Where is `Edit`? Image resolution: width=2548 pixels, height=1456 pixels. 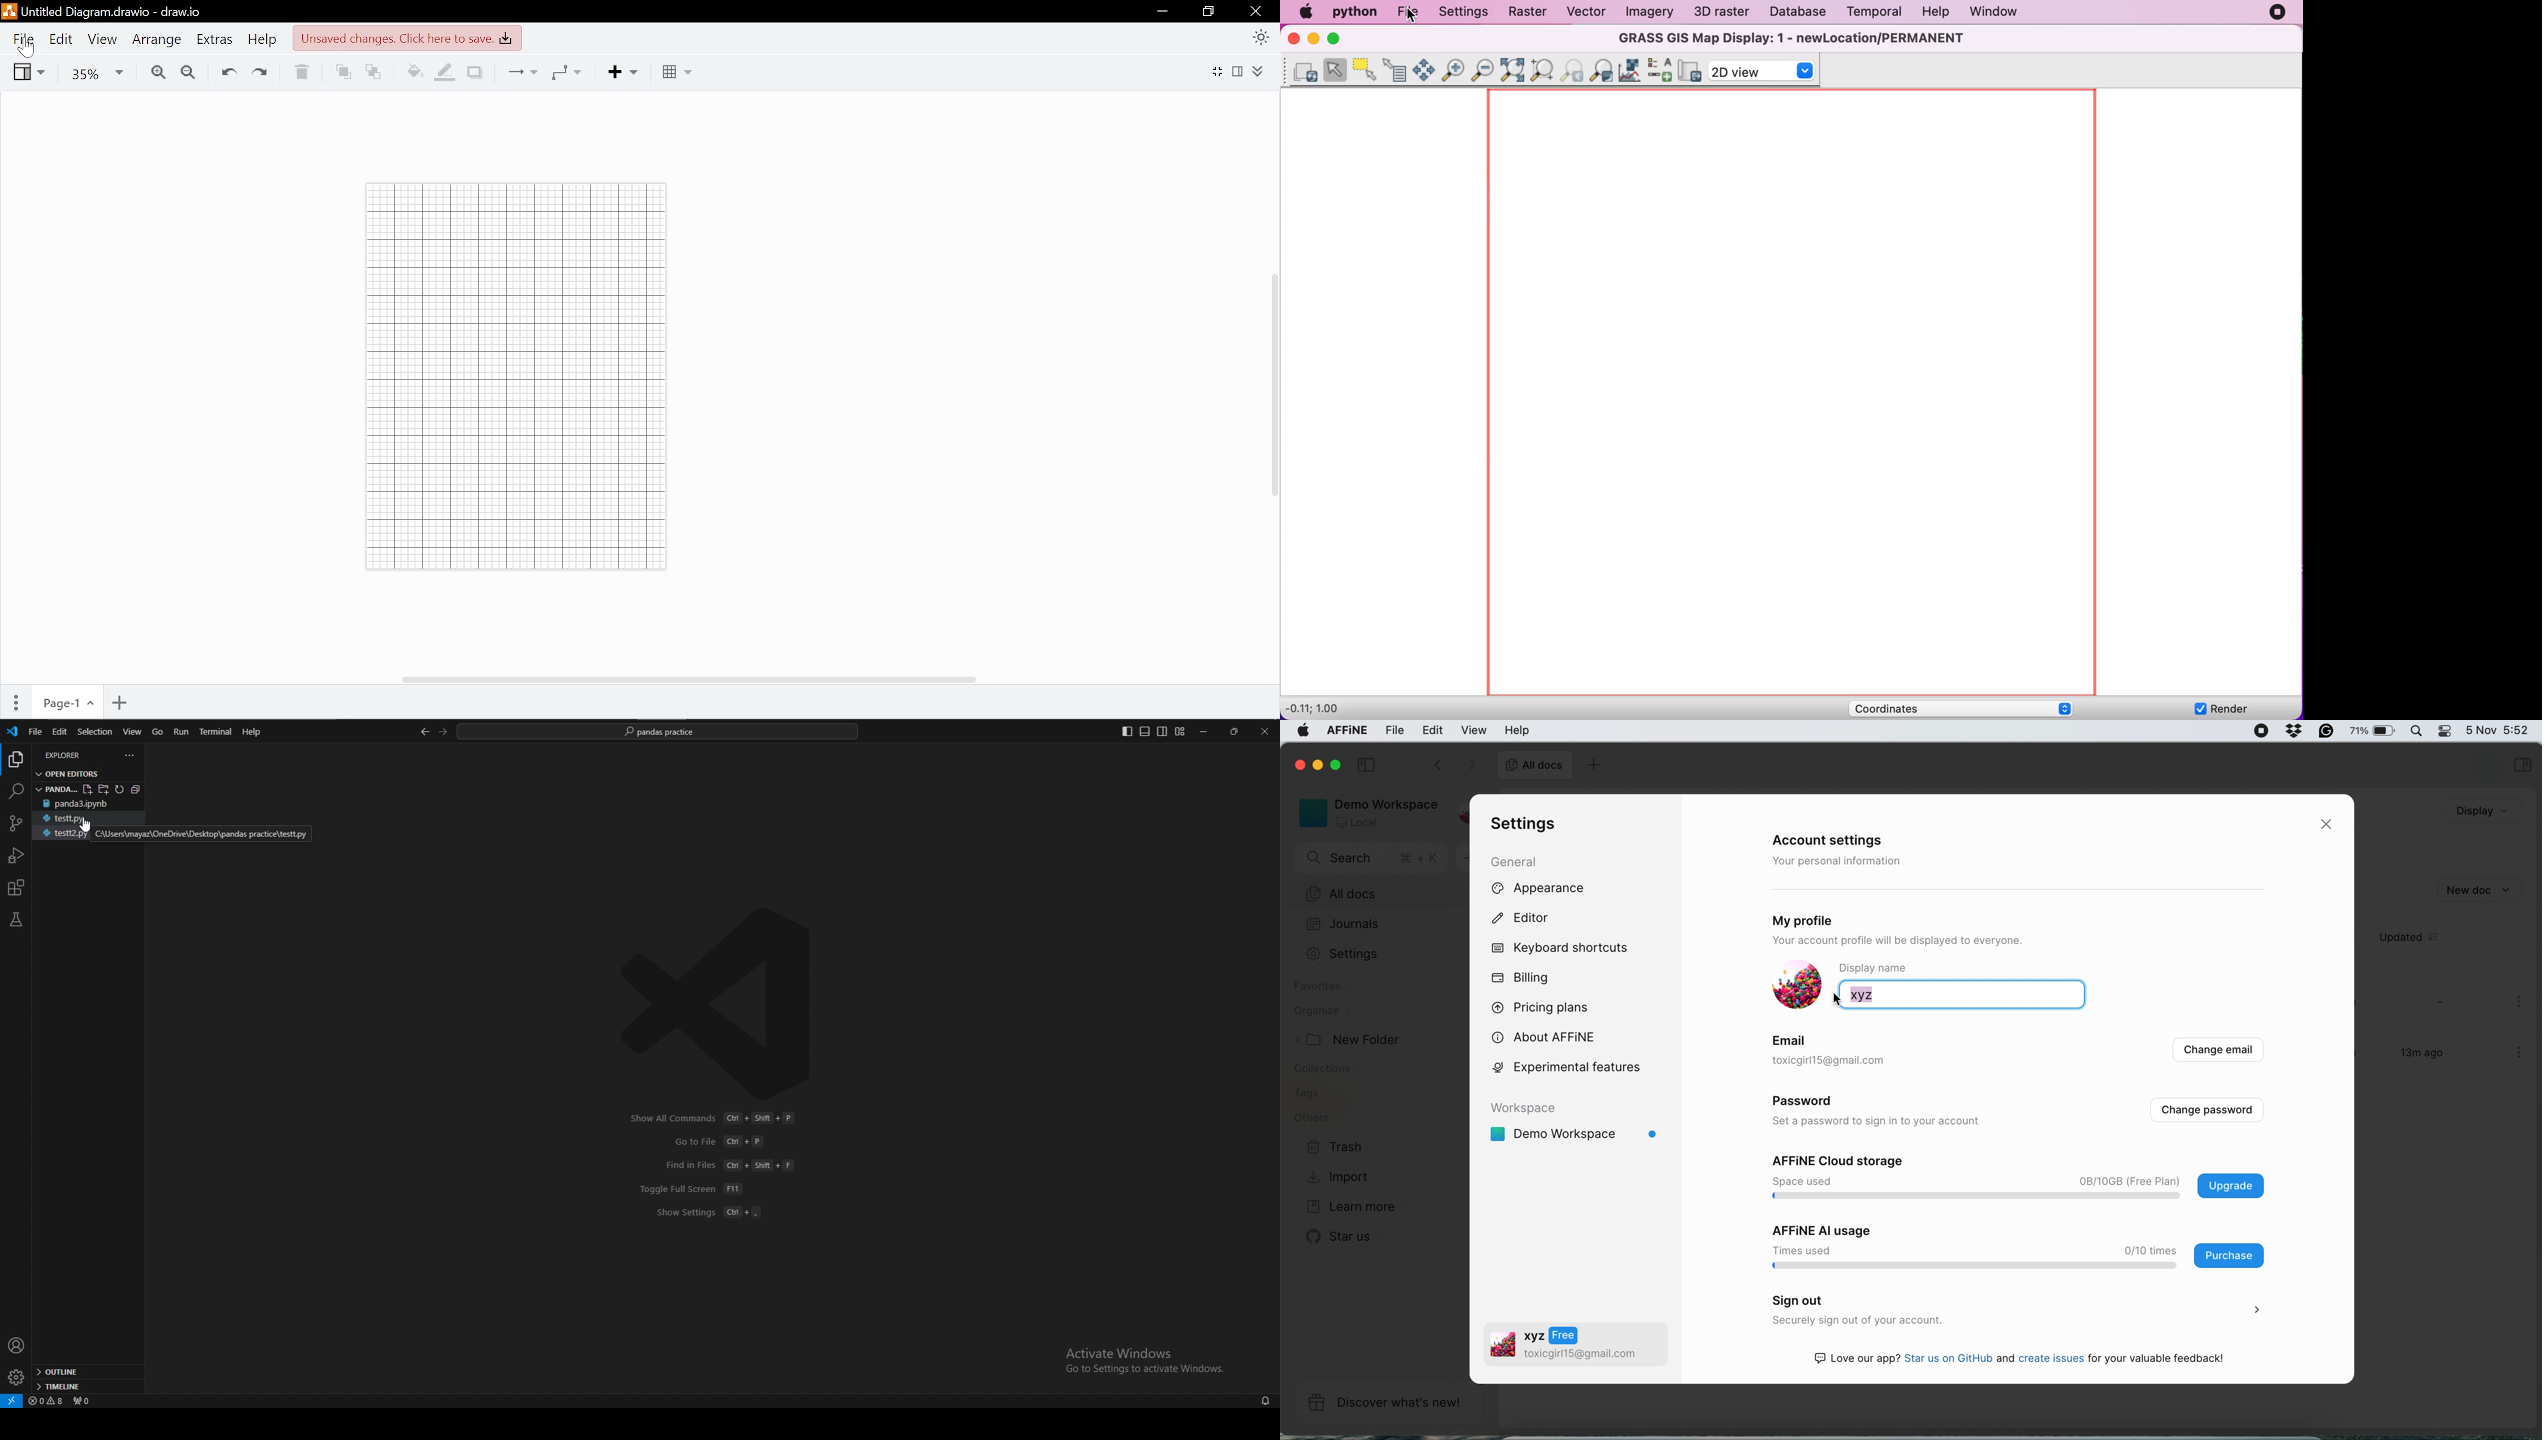 Edit is located at coordinates (62, 40).